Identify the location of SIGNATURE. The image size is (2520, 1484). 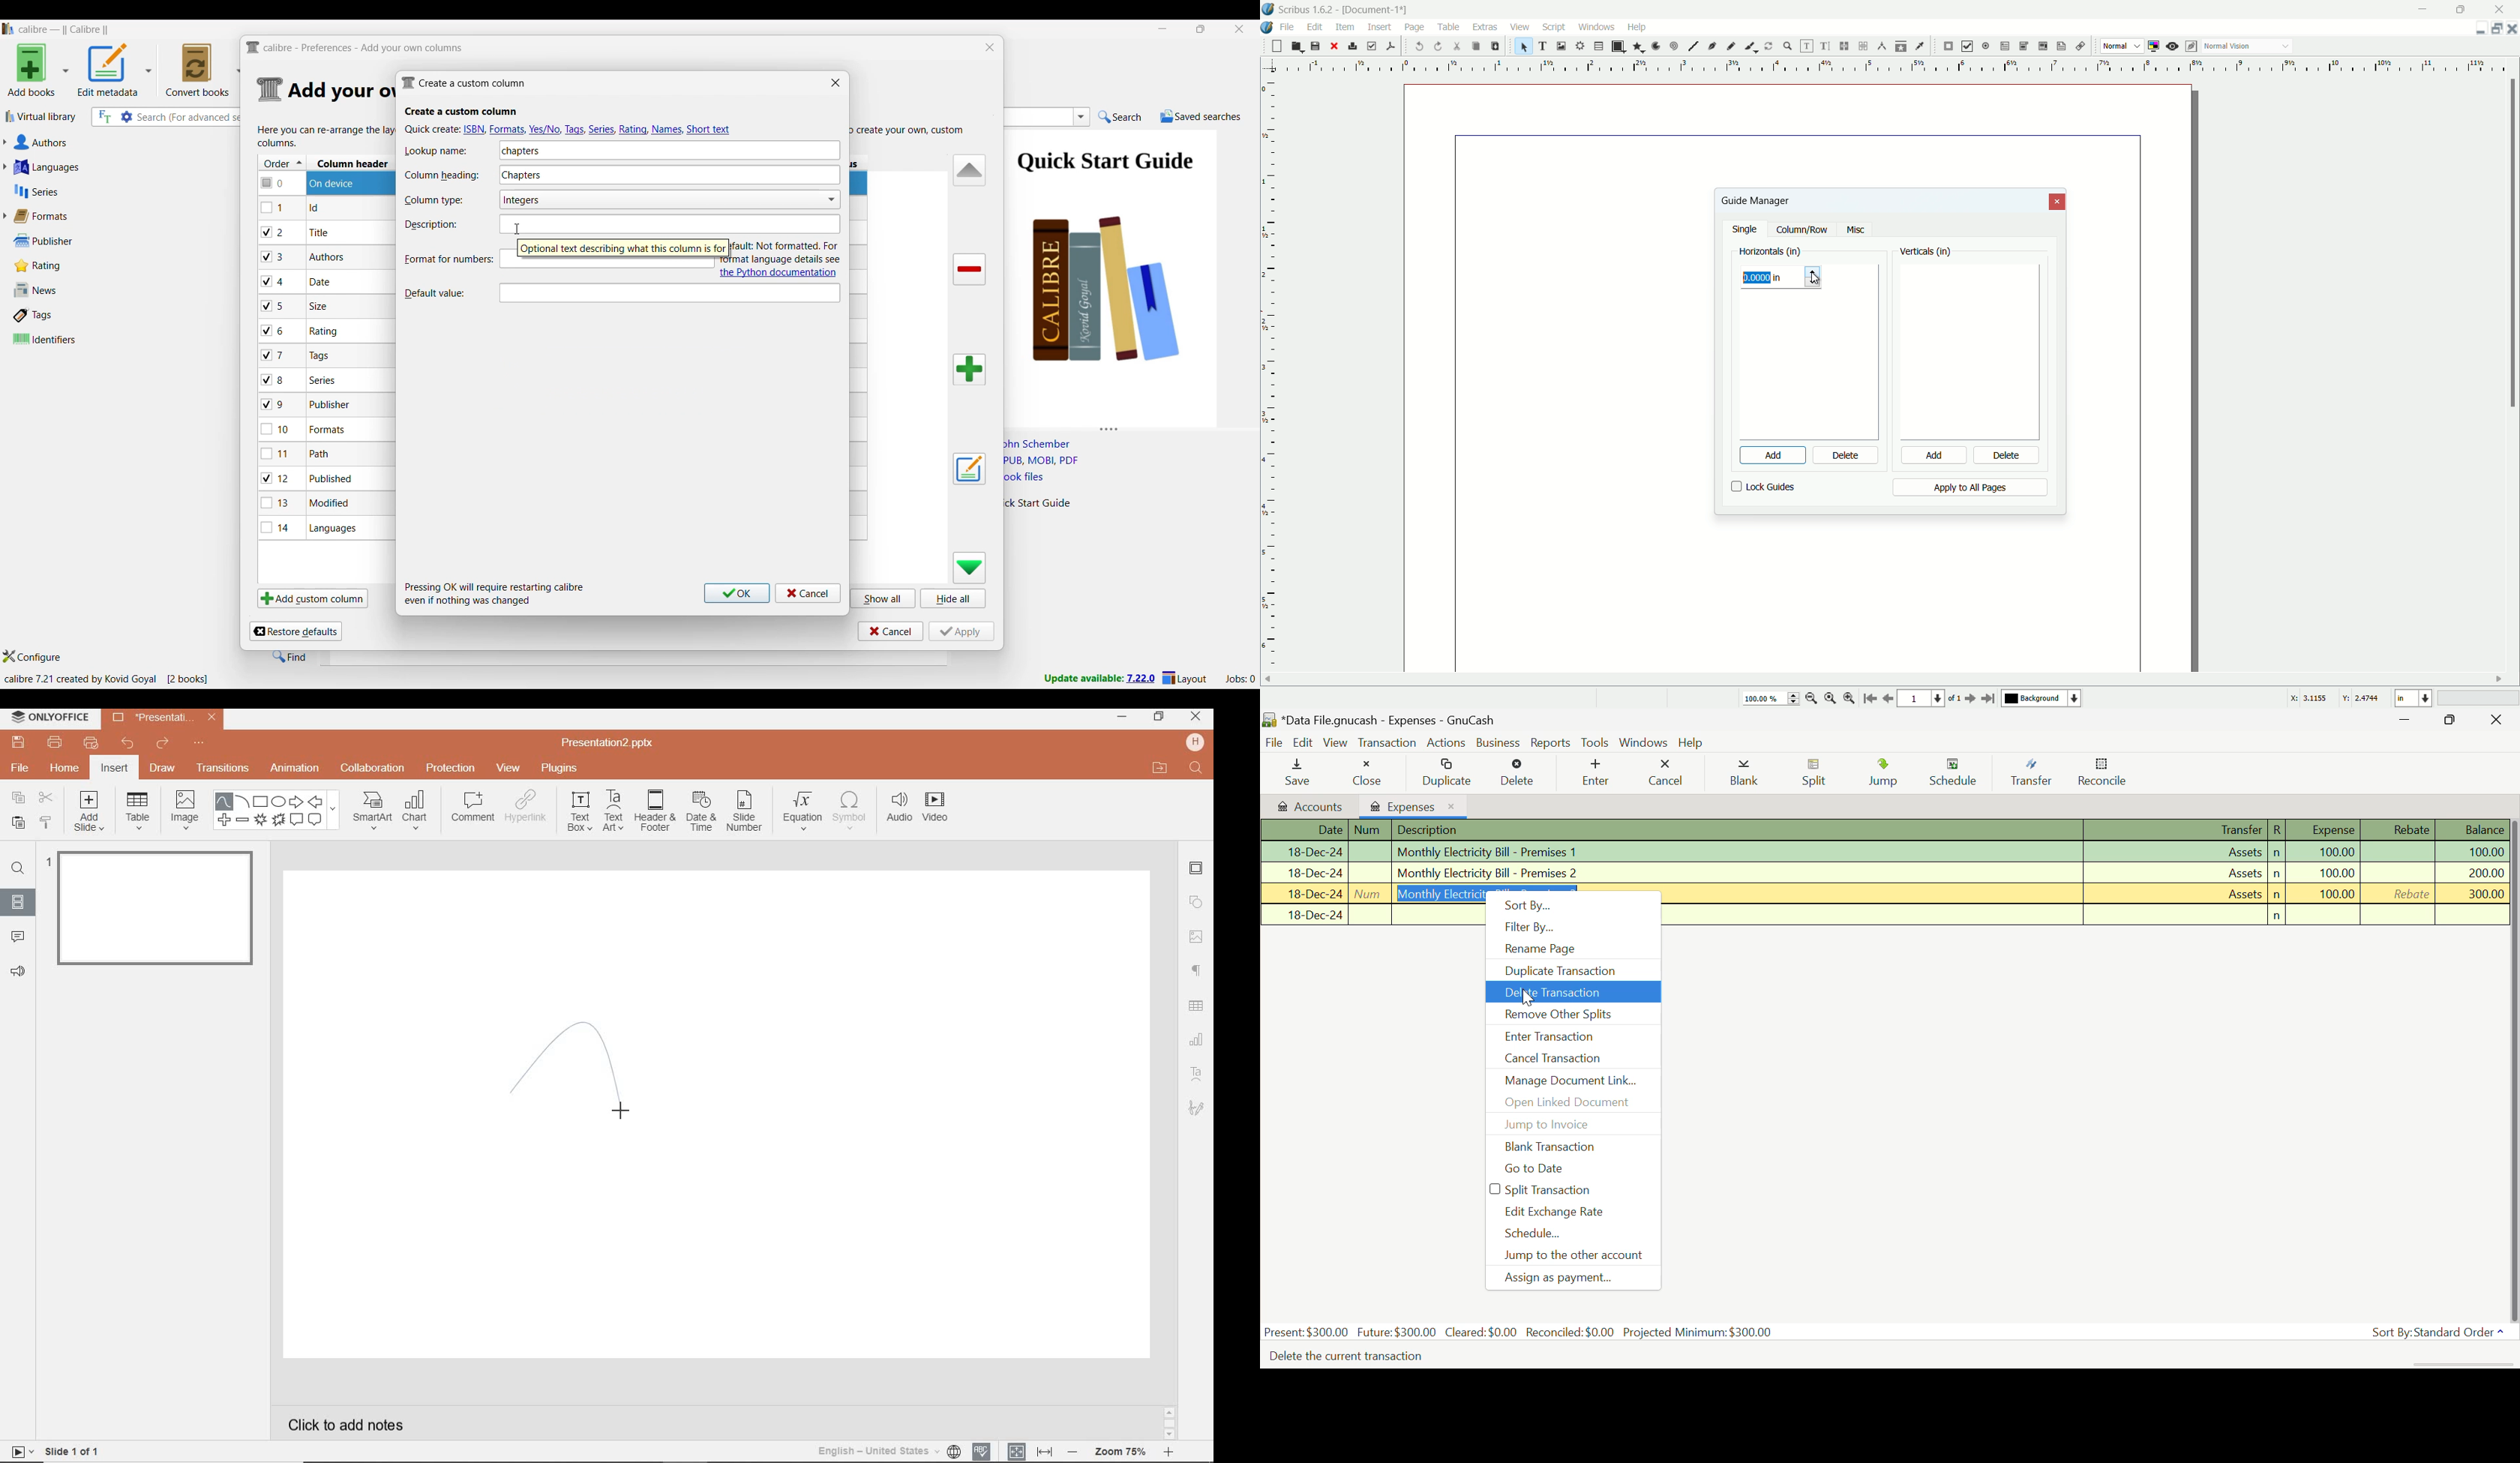
(1198, 1109).